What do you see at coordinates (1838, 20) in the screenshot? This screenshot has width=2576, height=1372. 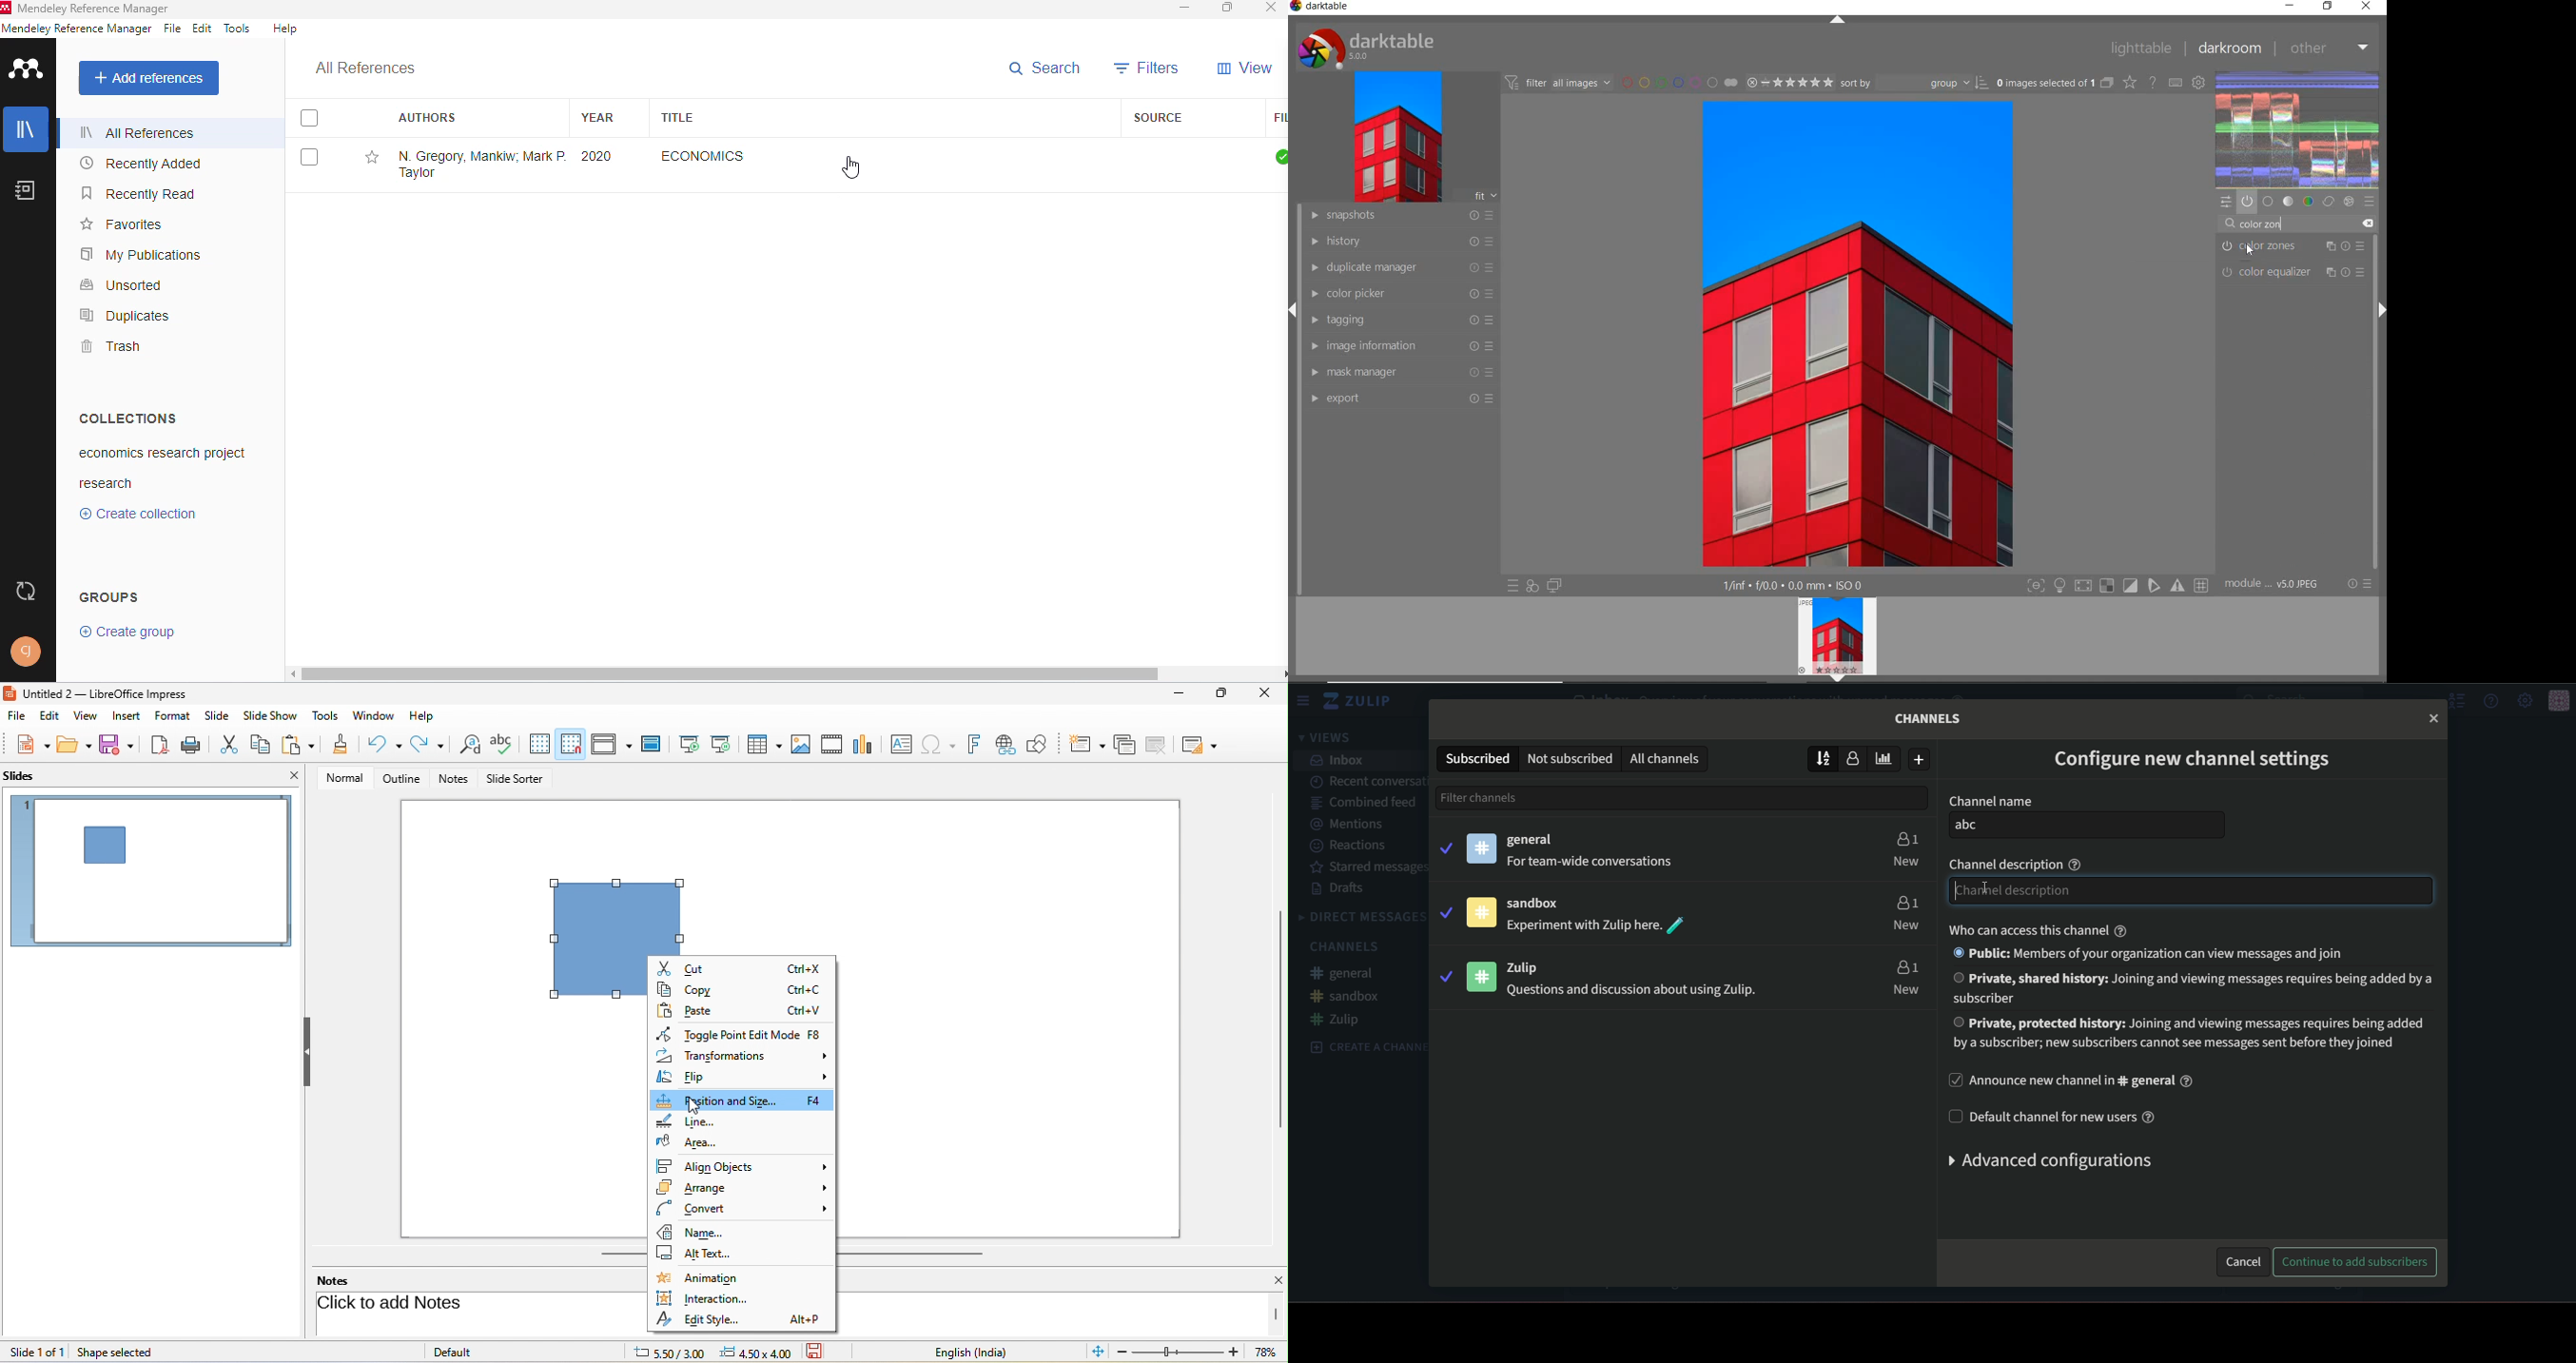 I see `expand/collapse` at bounding box center [1838, 20].